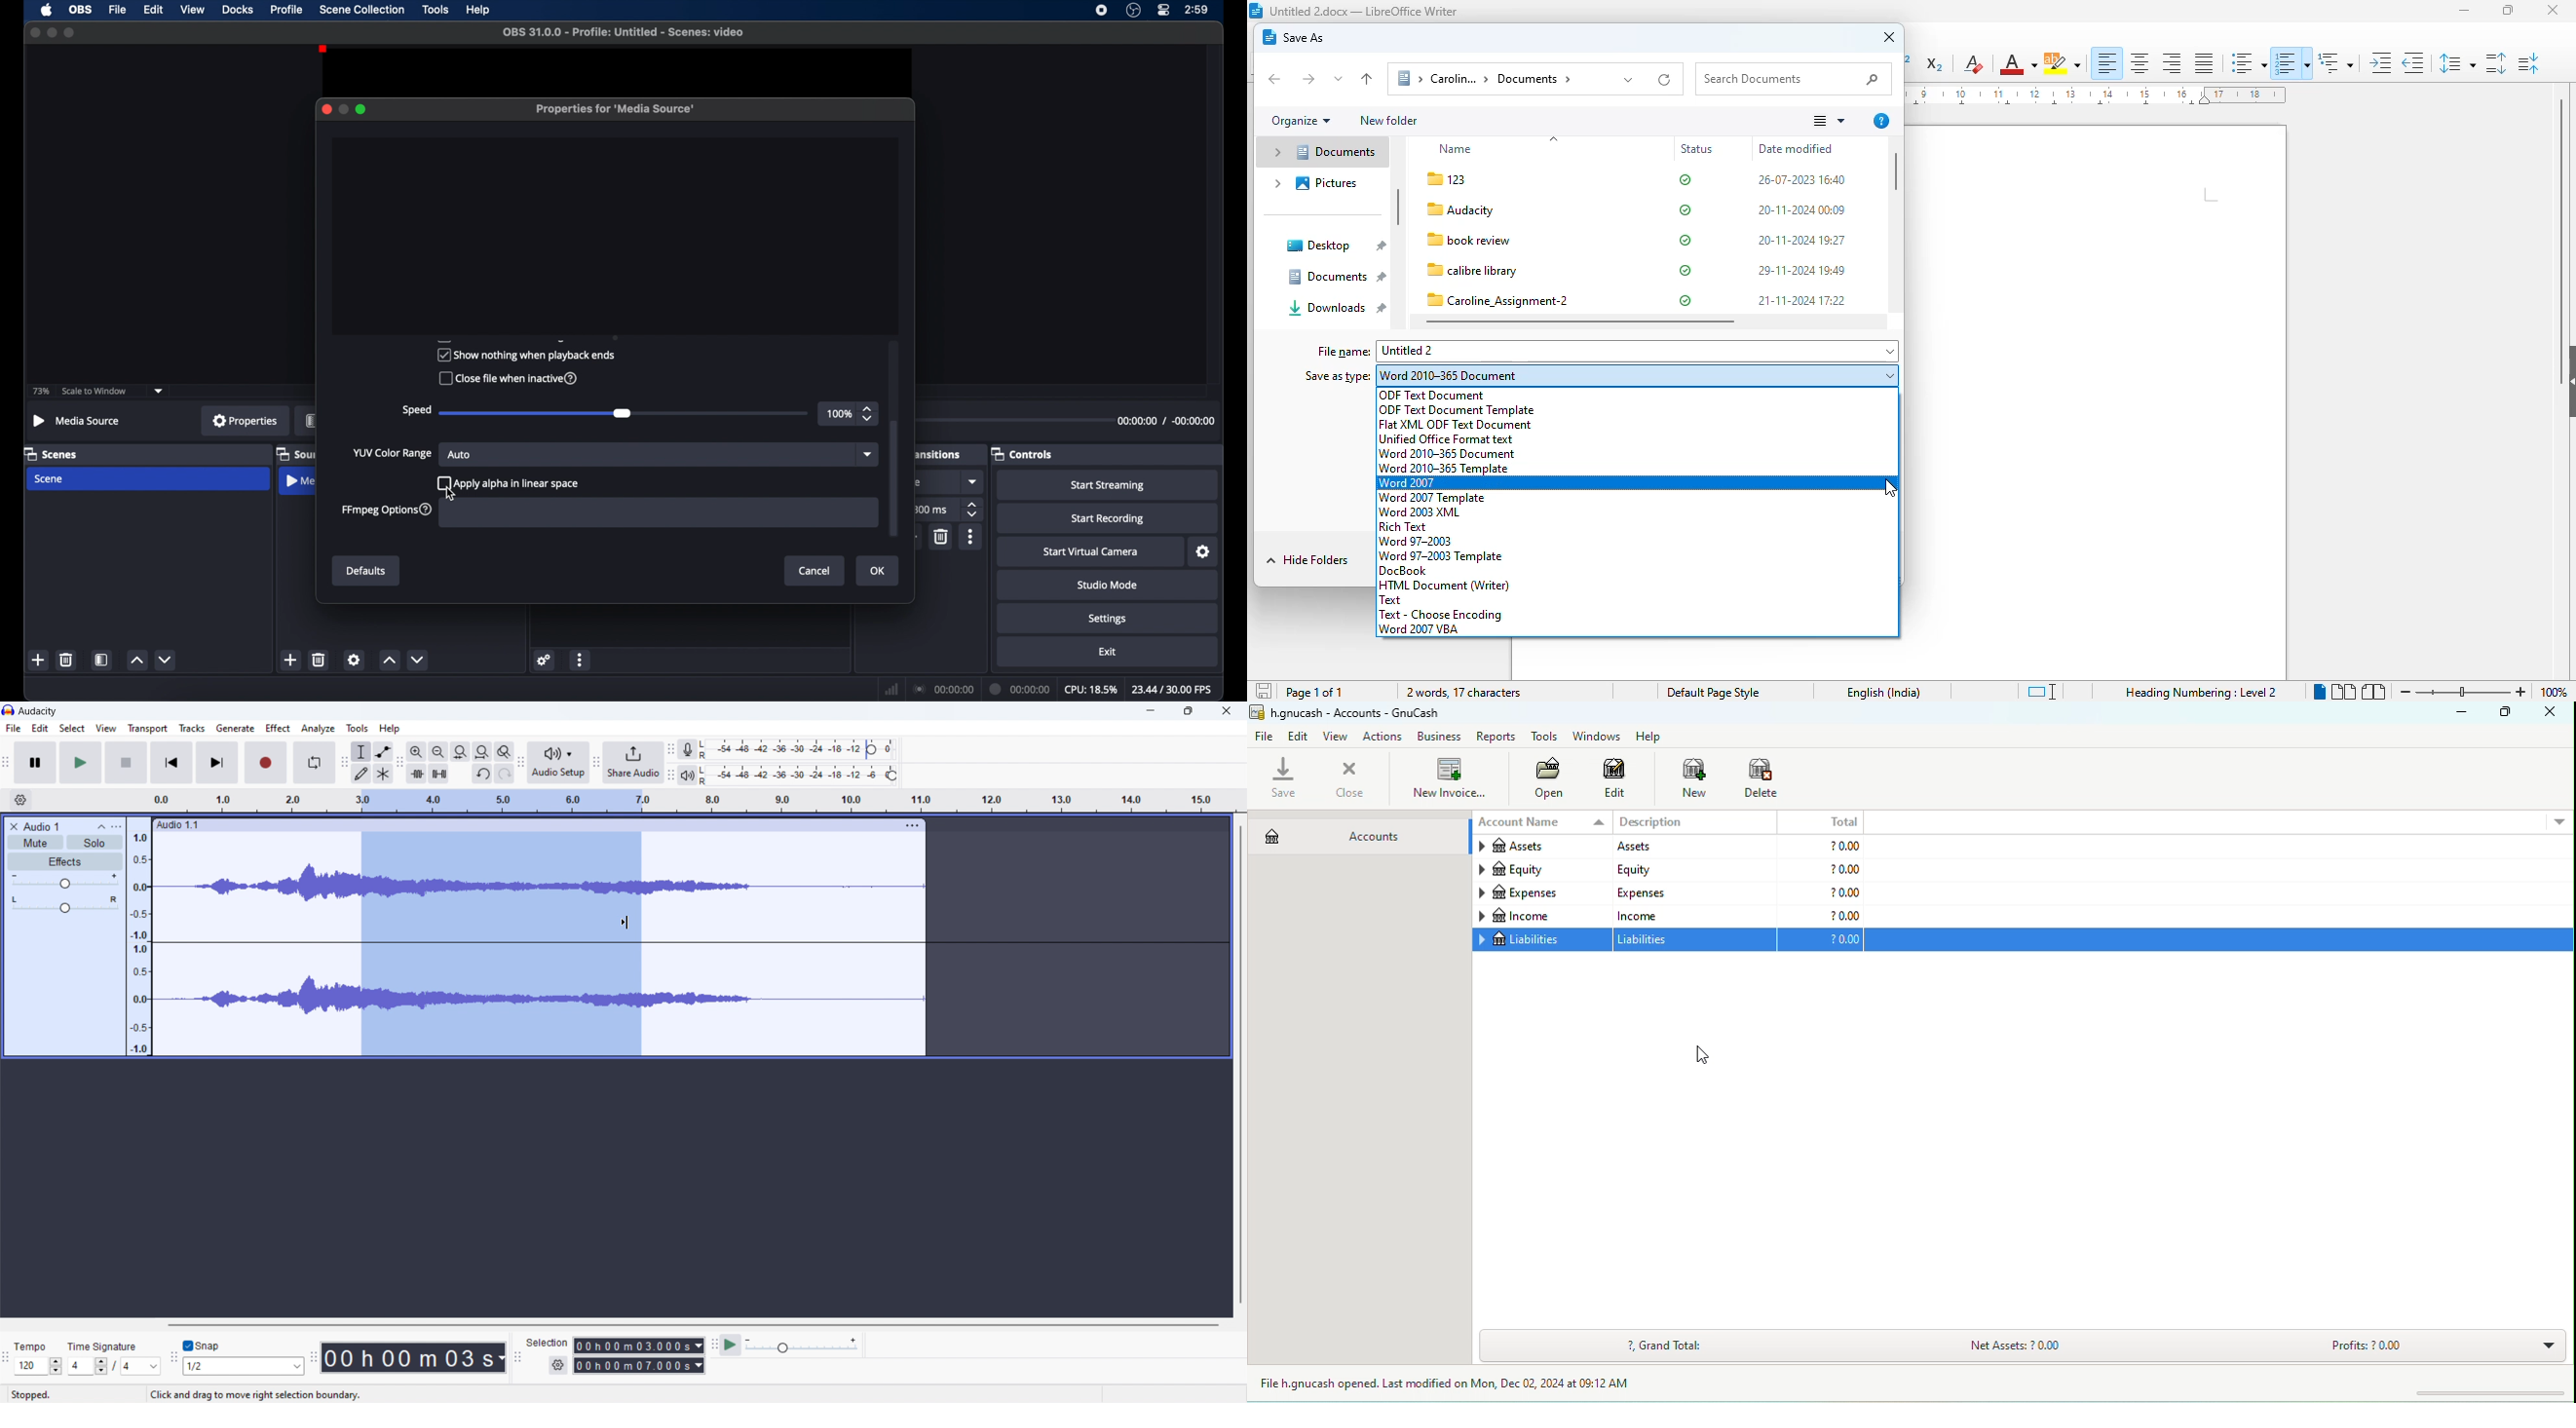 The height and width of the screenshot is (1428, 2576). What do you see at coordinates (264, 763) in the screenshot?
I see `record` at bounding box center [264, 763].